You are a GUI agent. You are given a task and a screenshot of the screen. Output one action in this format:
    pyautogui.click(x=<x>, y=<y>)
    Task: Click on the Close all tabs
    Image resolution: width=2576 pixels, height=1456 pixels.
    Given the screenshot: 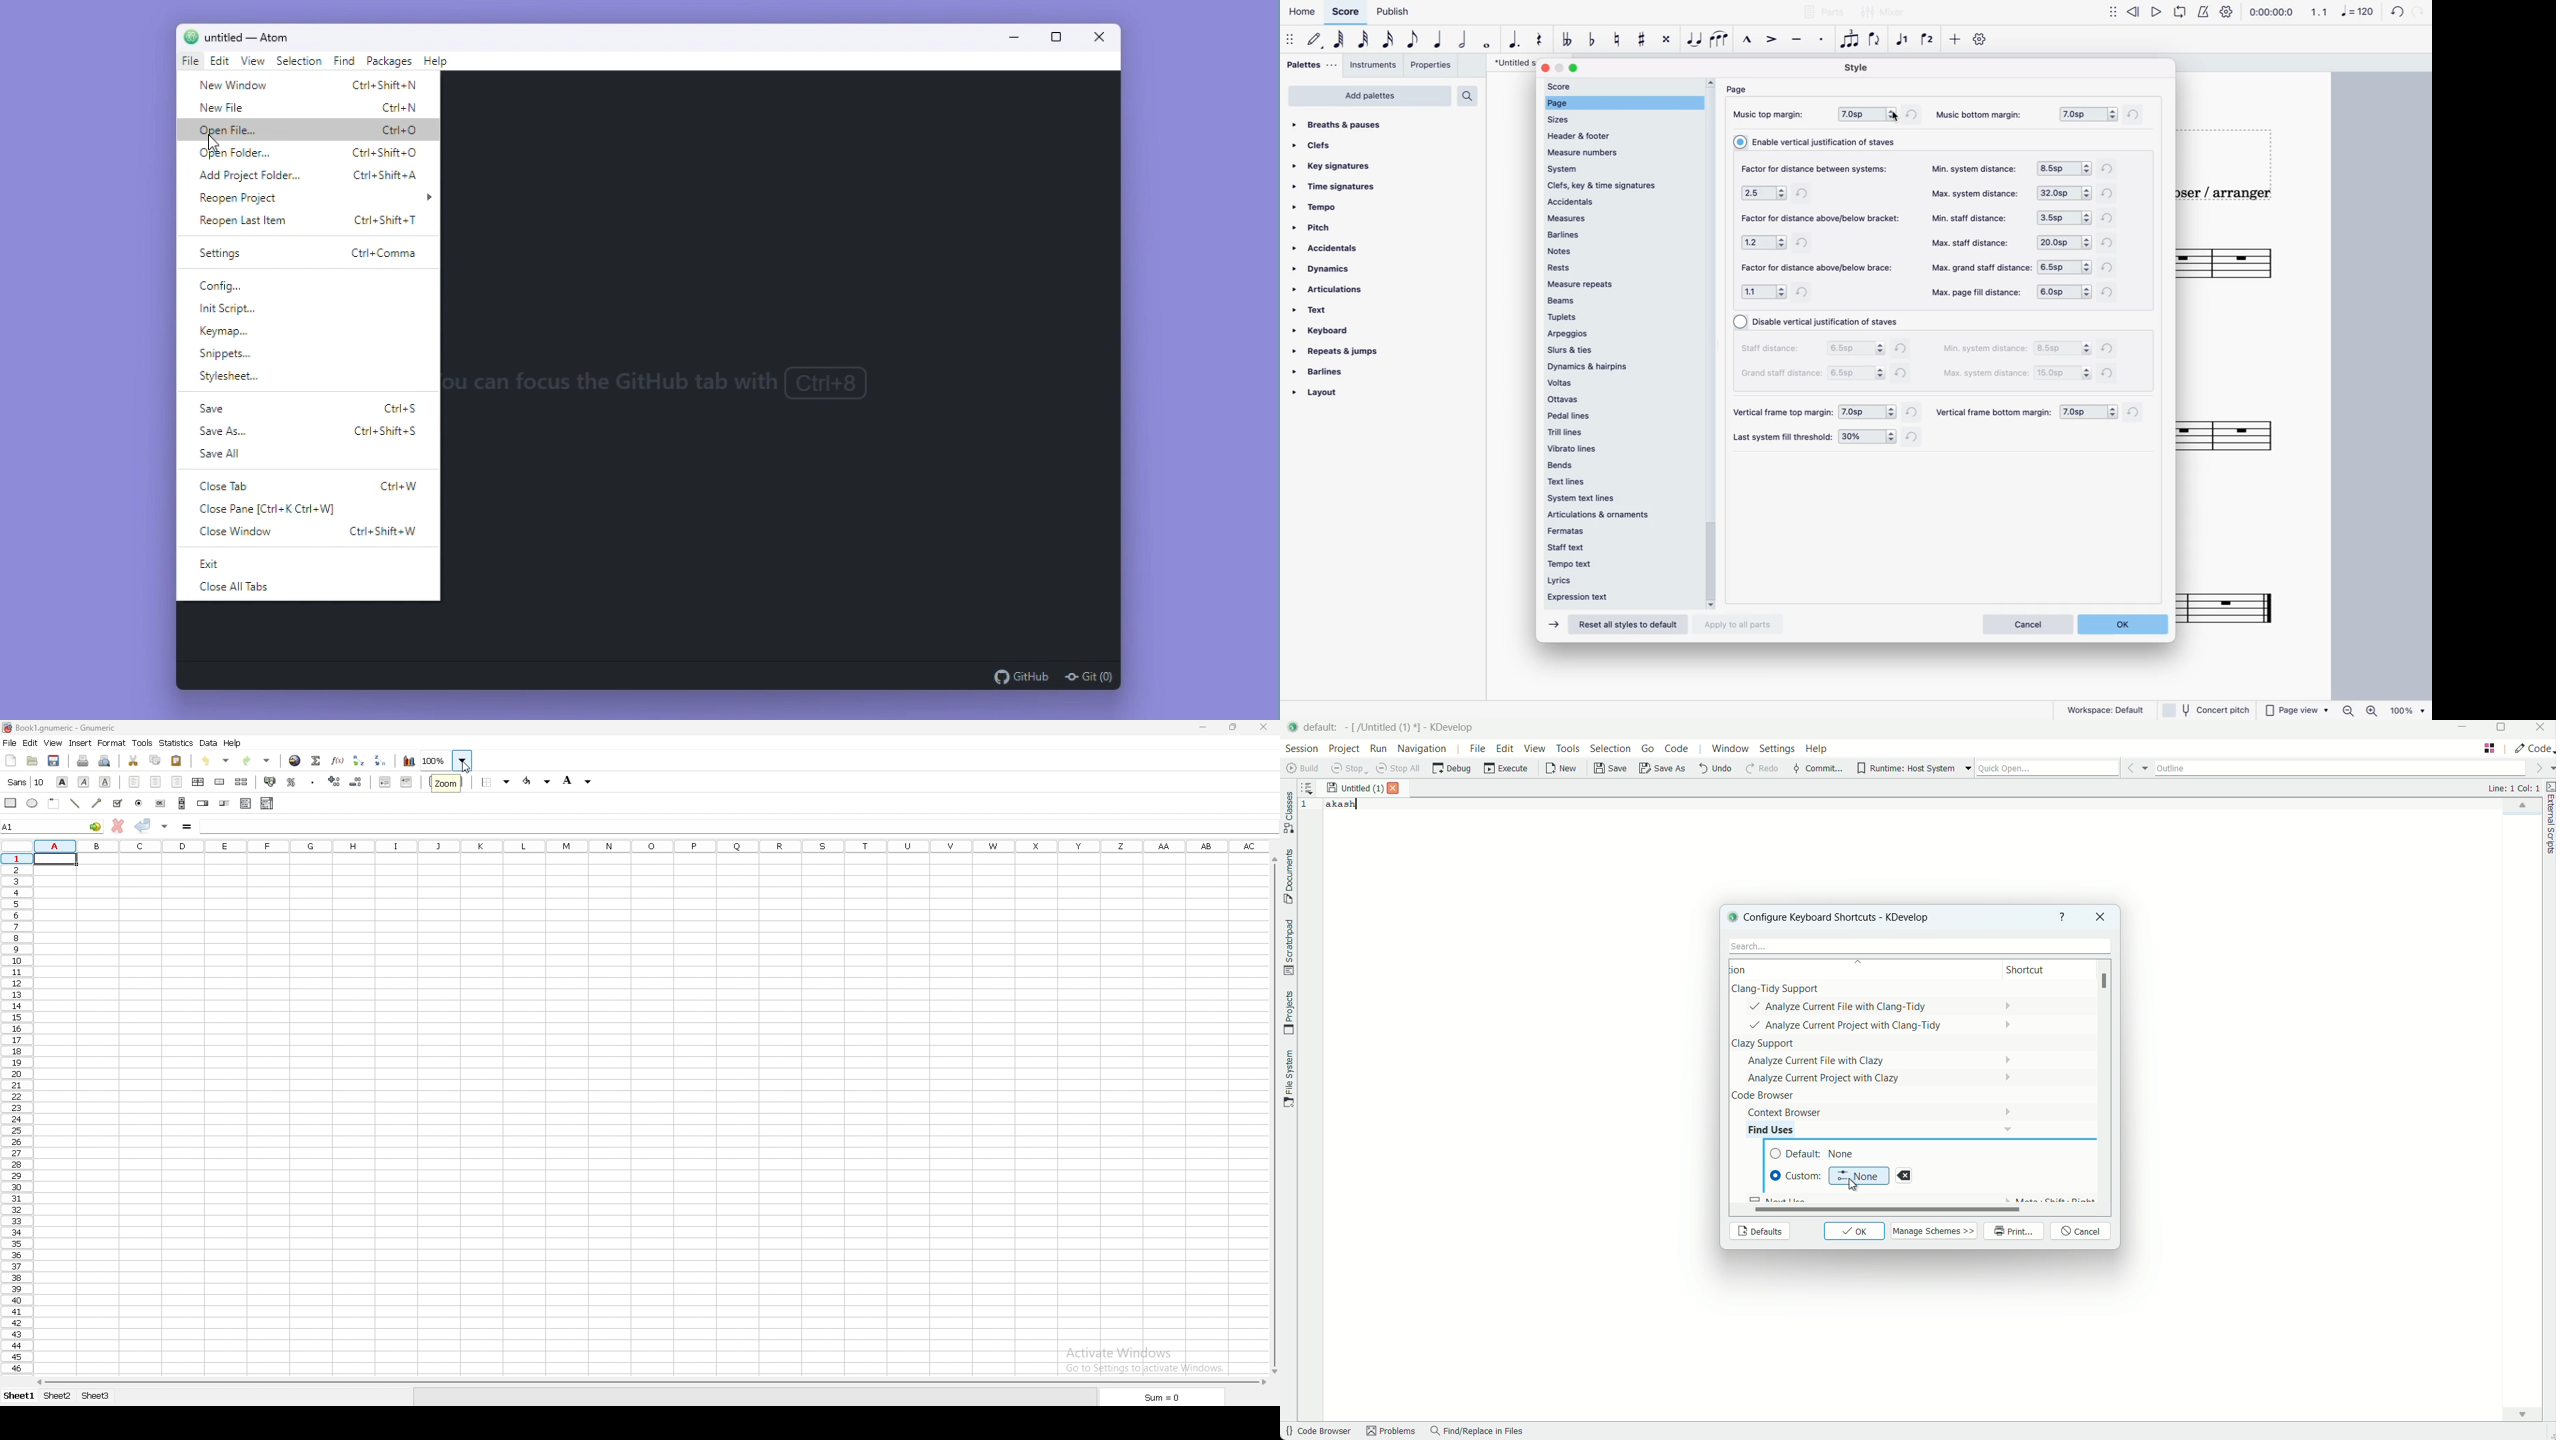 What is the action you would take?
    pyautogui.click(x=253, y=587)
    